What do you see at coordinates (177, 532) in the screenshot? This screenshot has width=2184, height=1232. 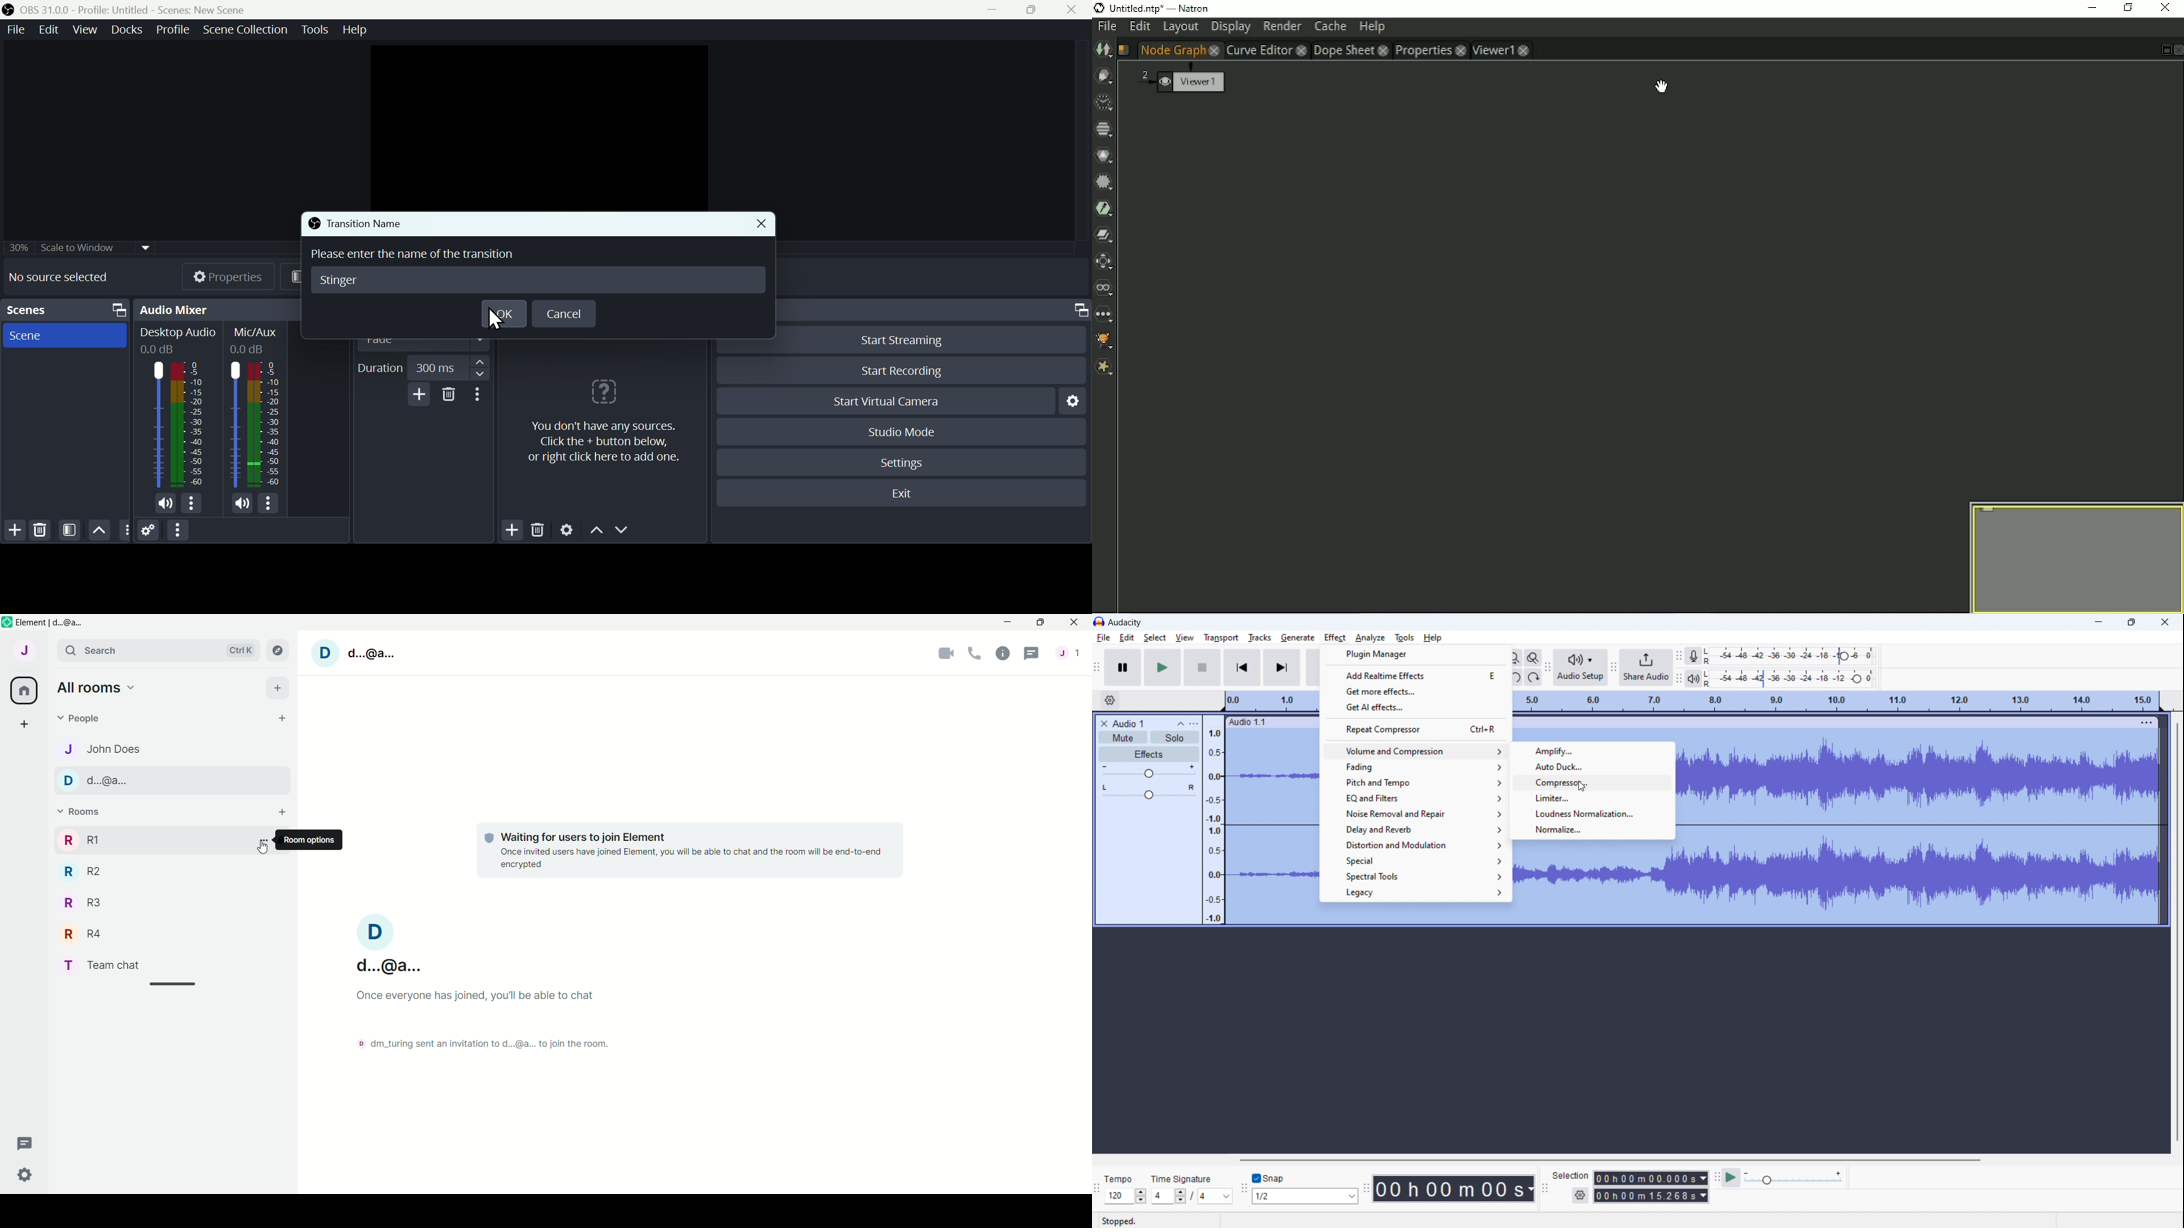 I see `More options` at bounding box center [177, 532].